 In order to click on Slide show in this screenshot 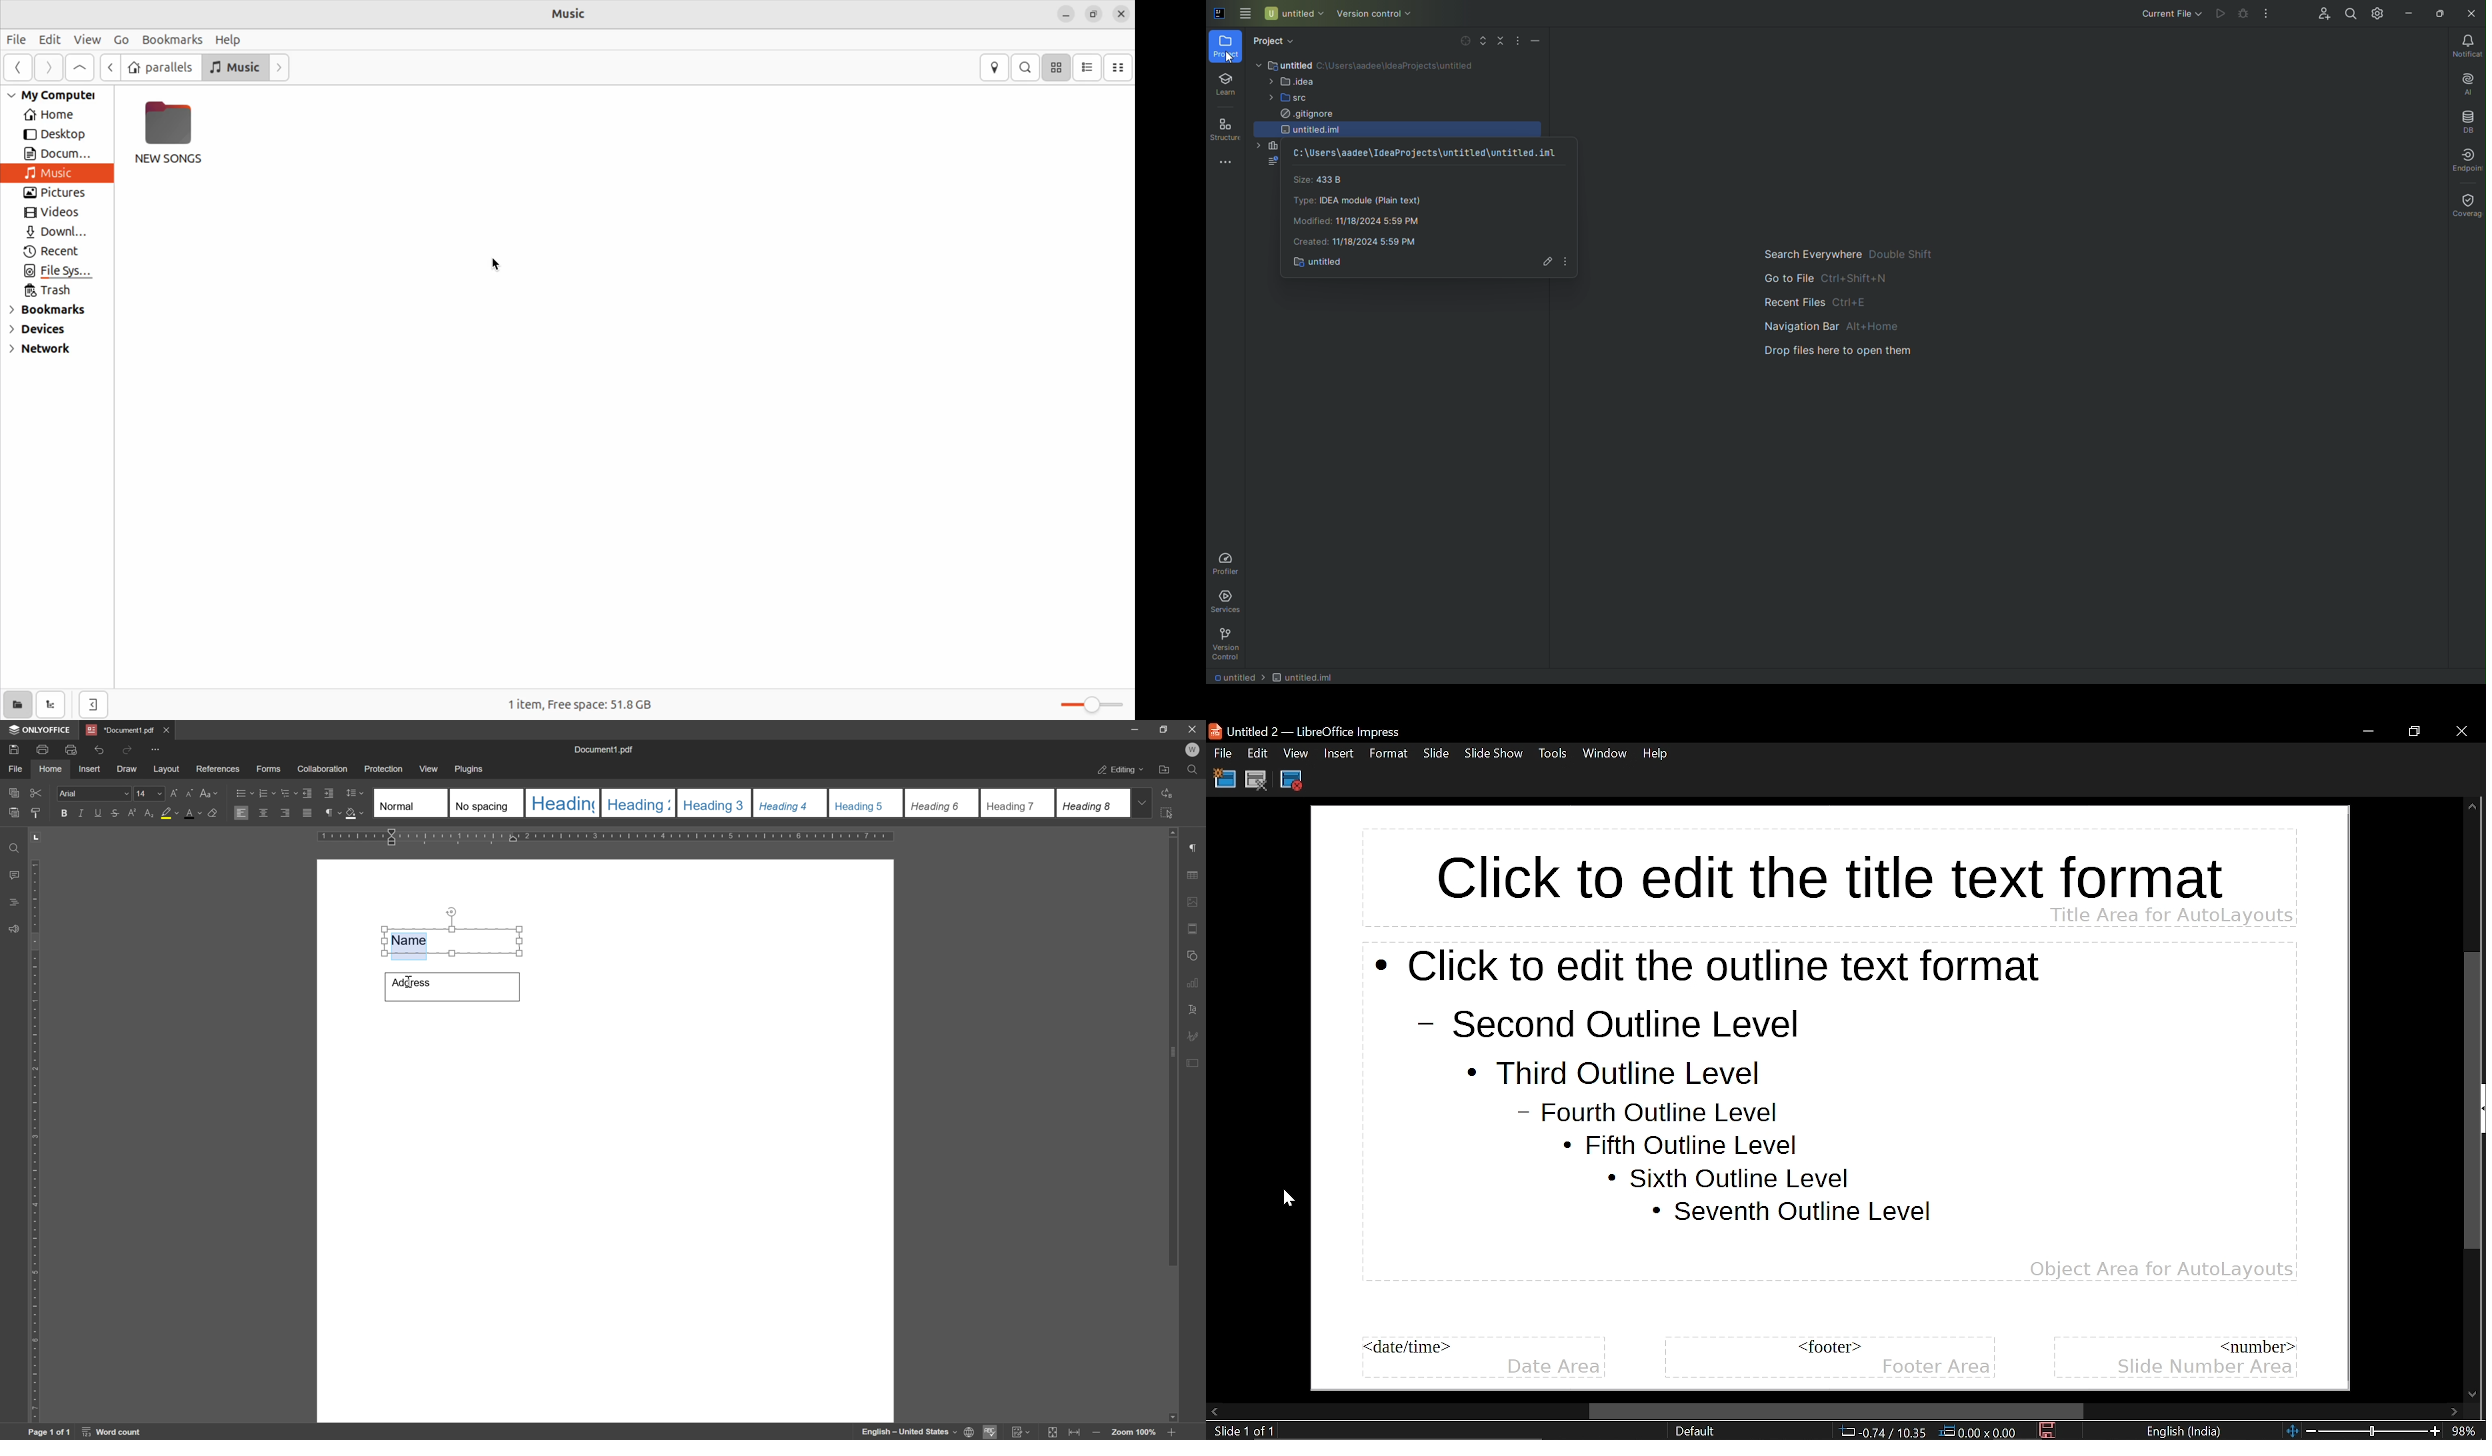, I will do `click(1496, 755)`.